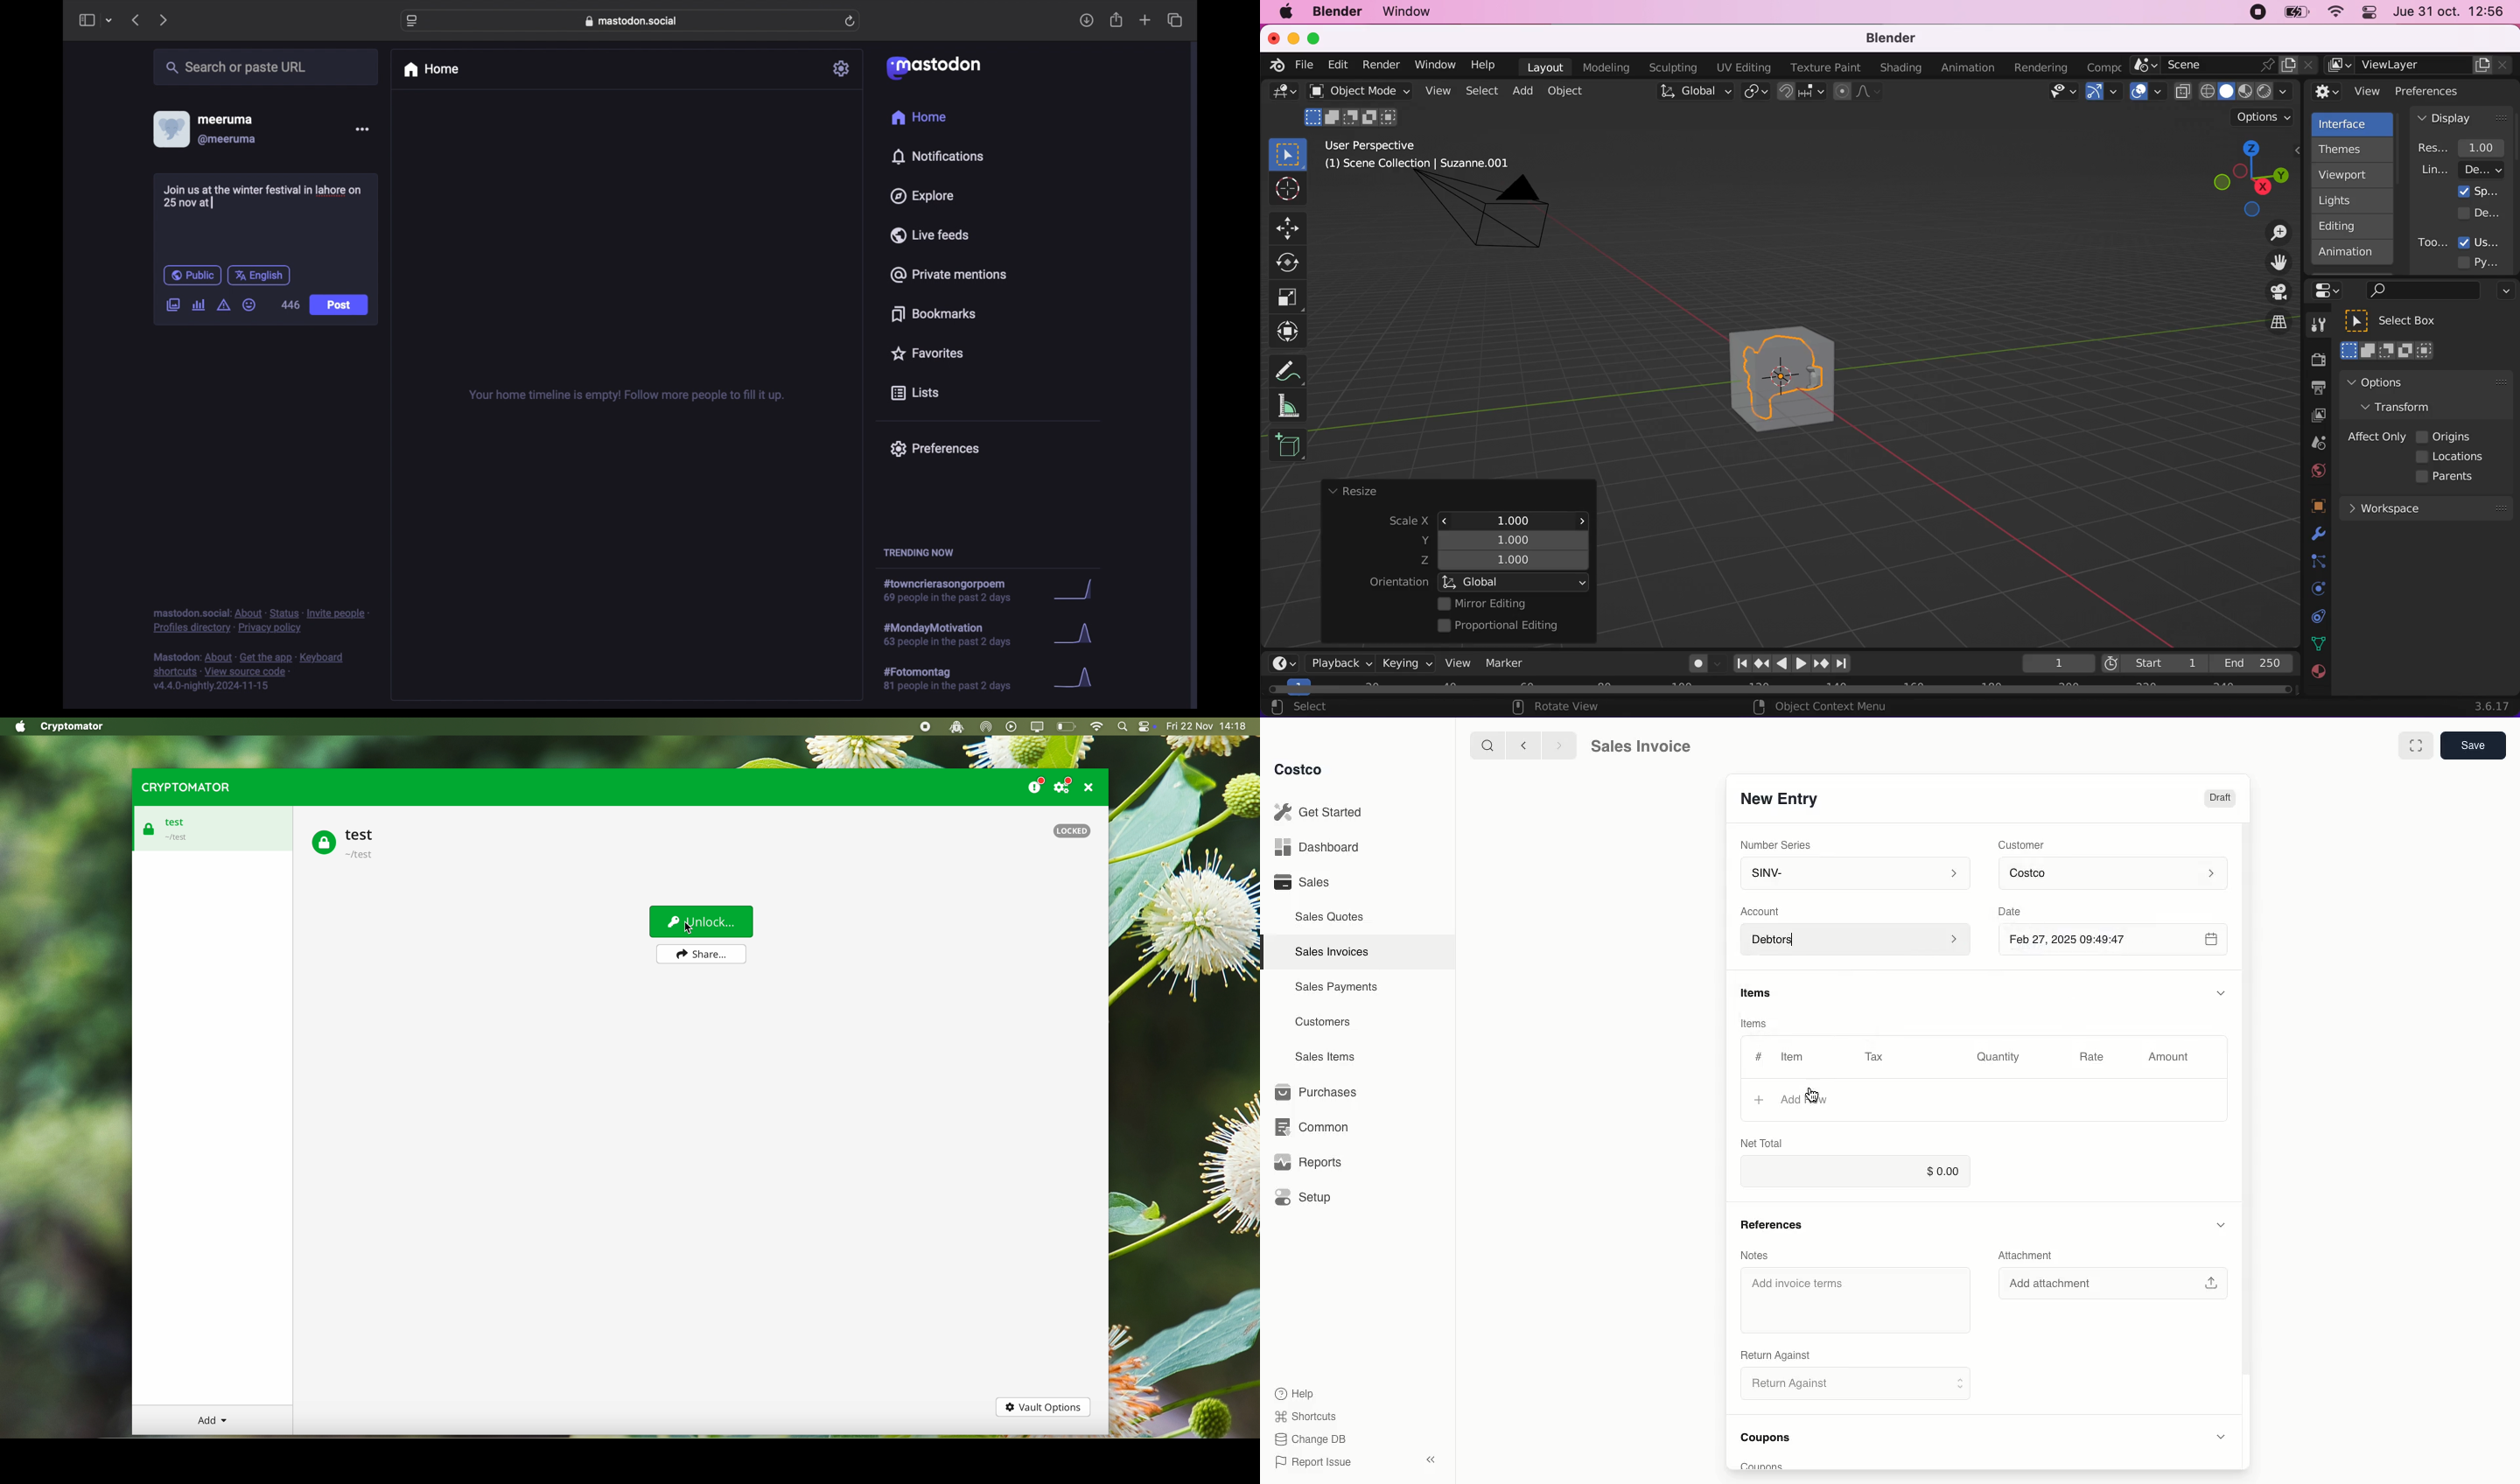 Image resolution: width=2520 pixels, height=1484 pixels. I want to click on Dashboard, so click(1321, 848).